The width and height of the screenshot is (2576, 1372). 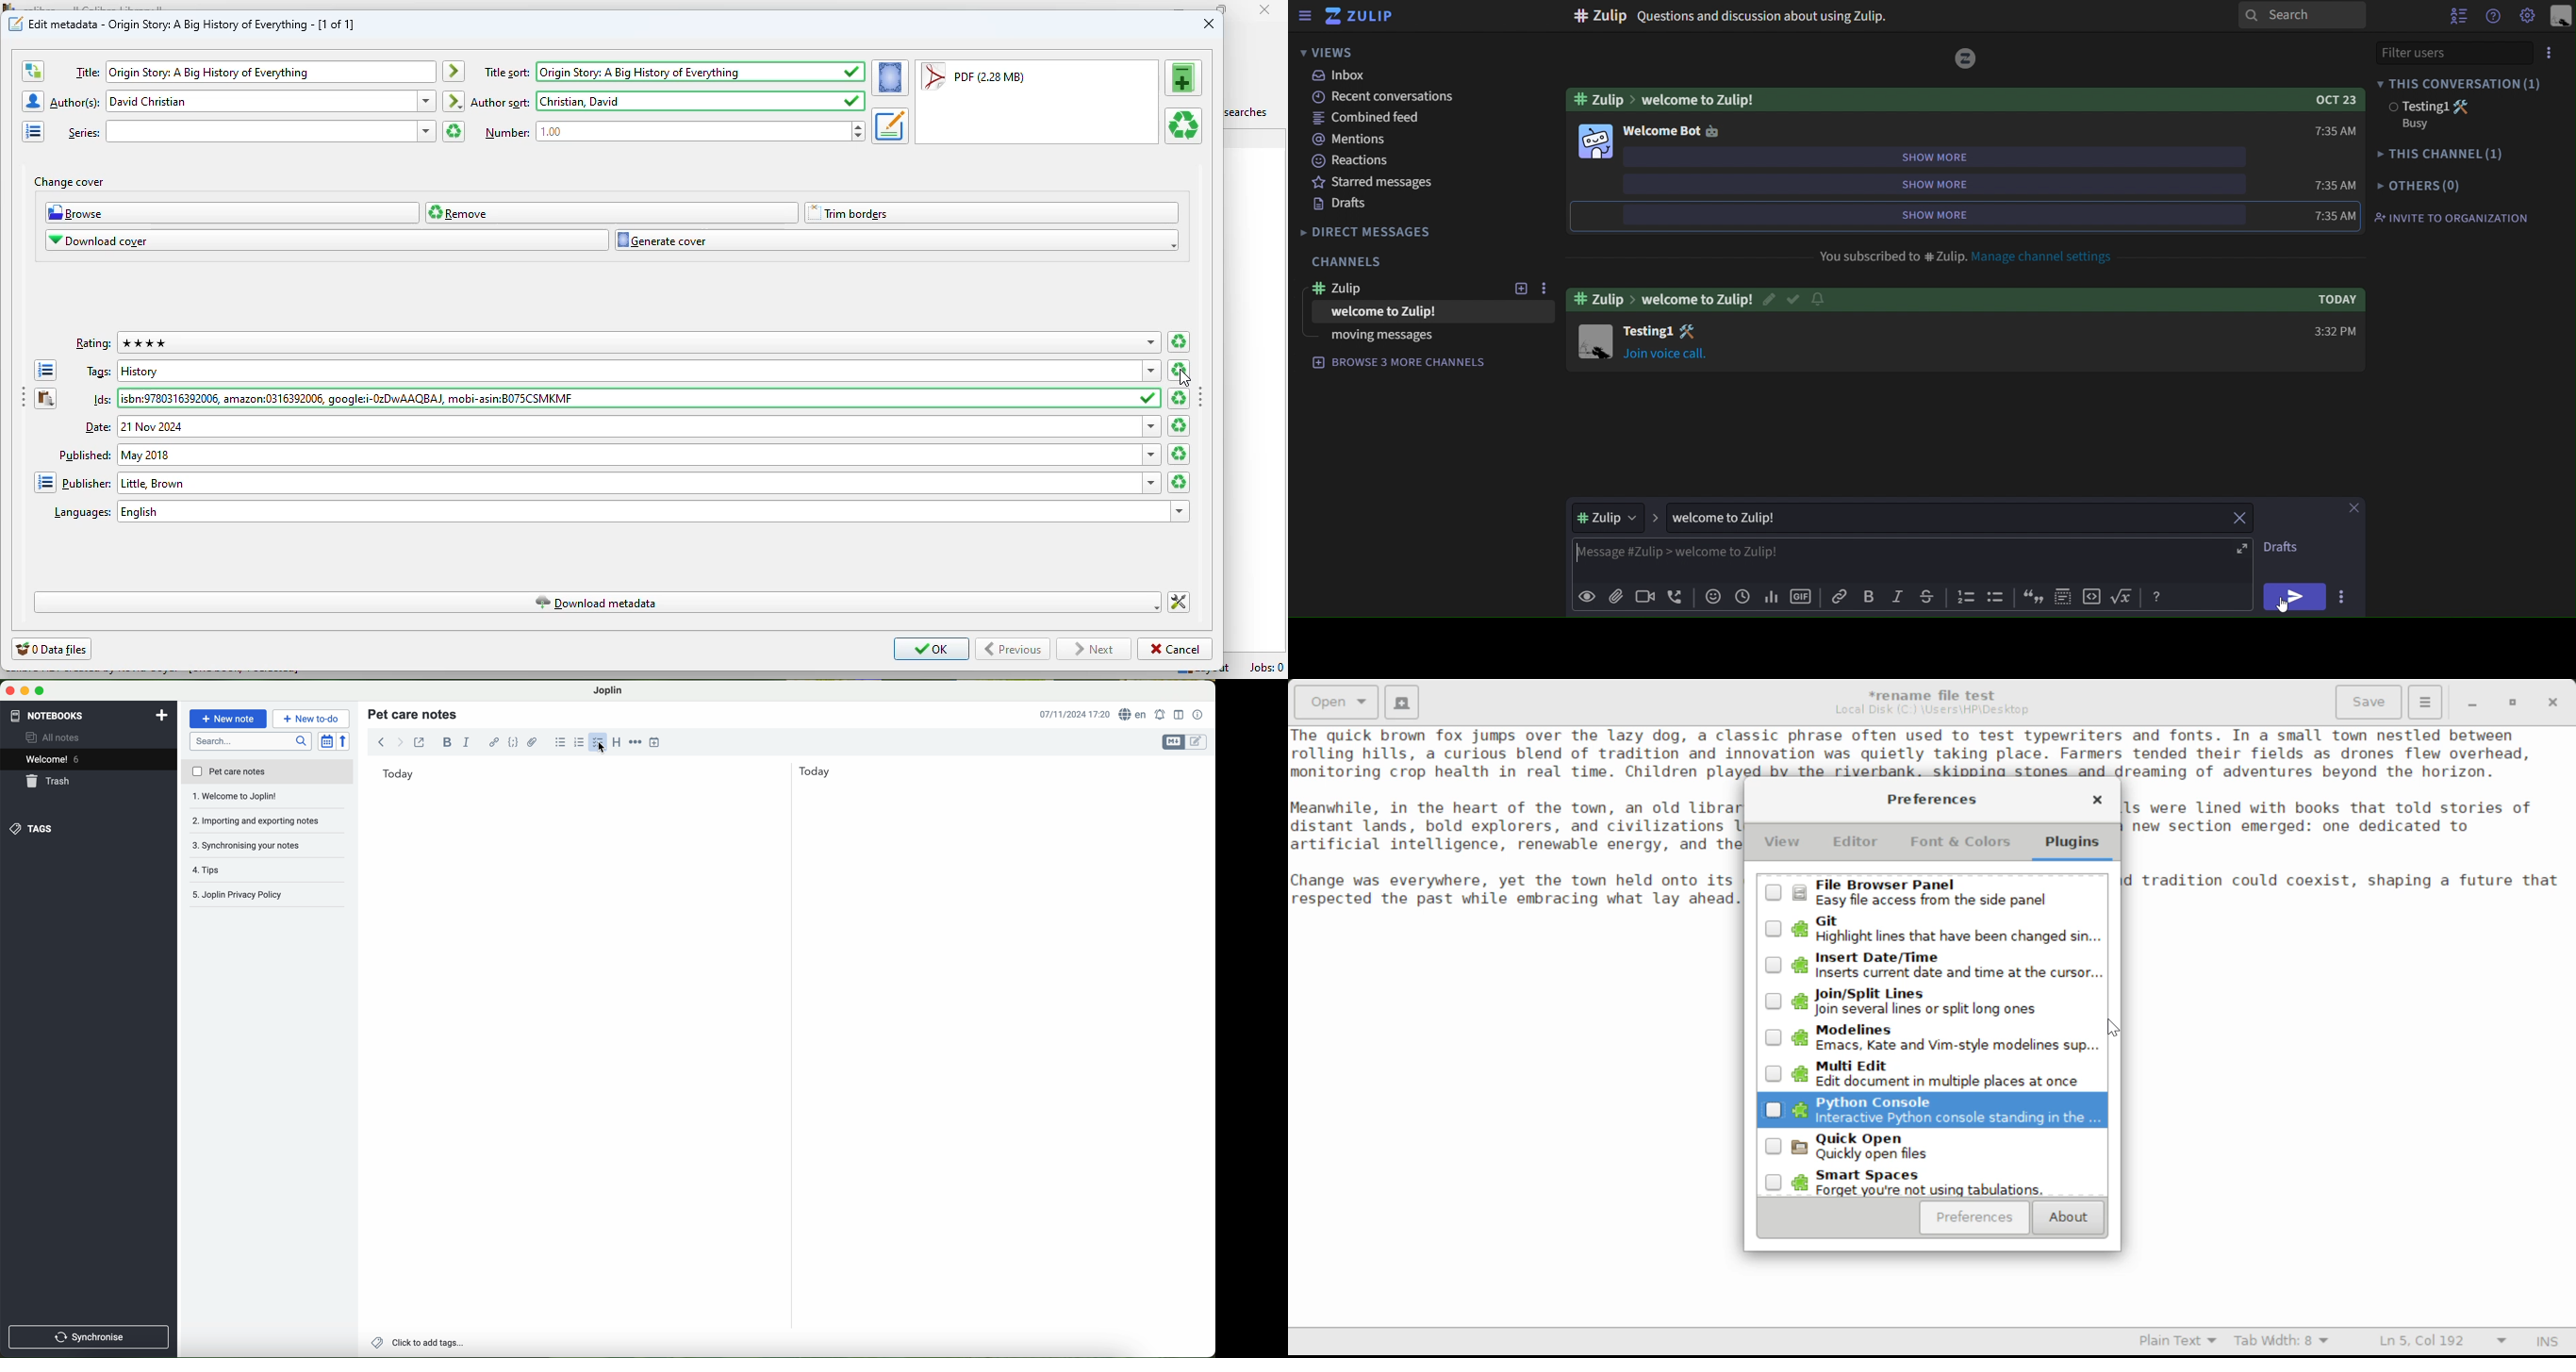 I want to click on new note button, so click(x=229, y=719).